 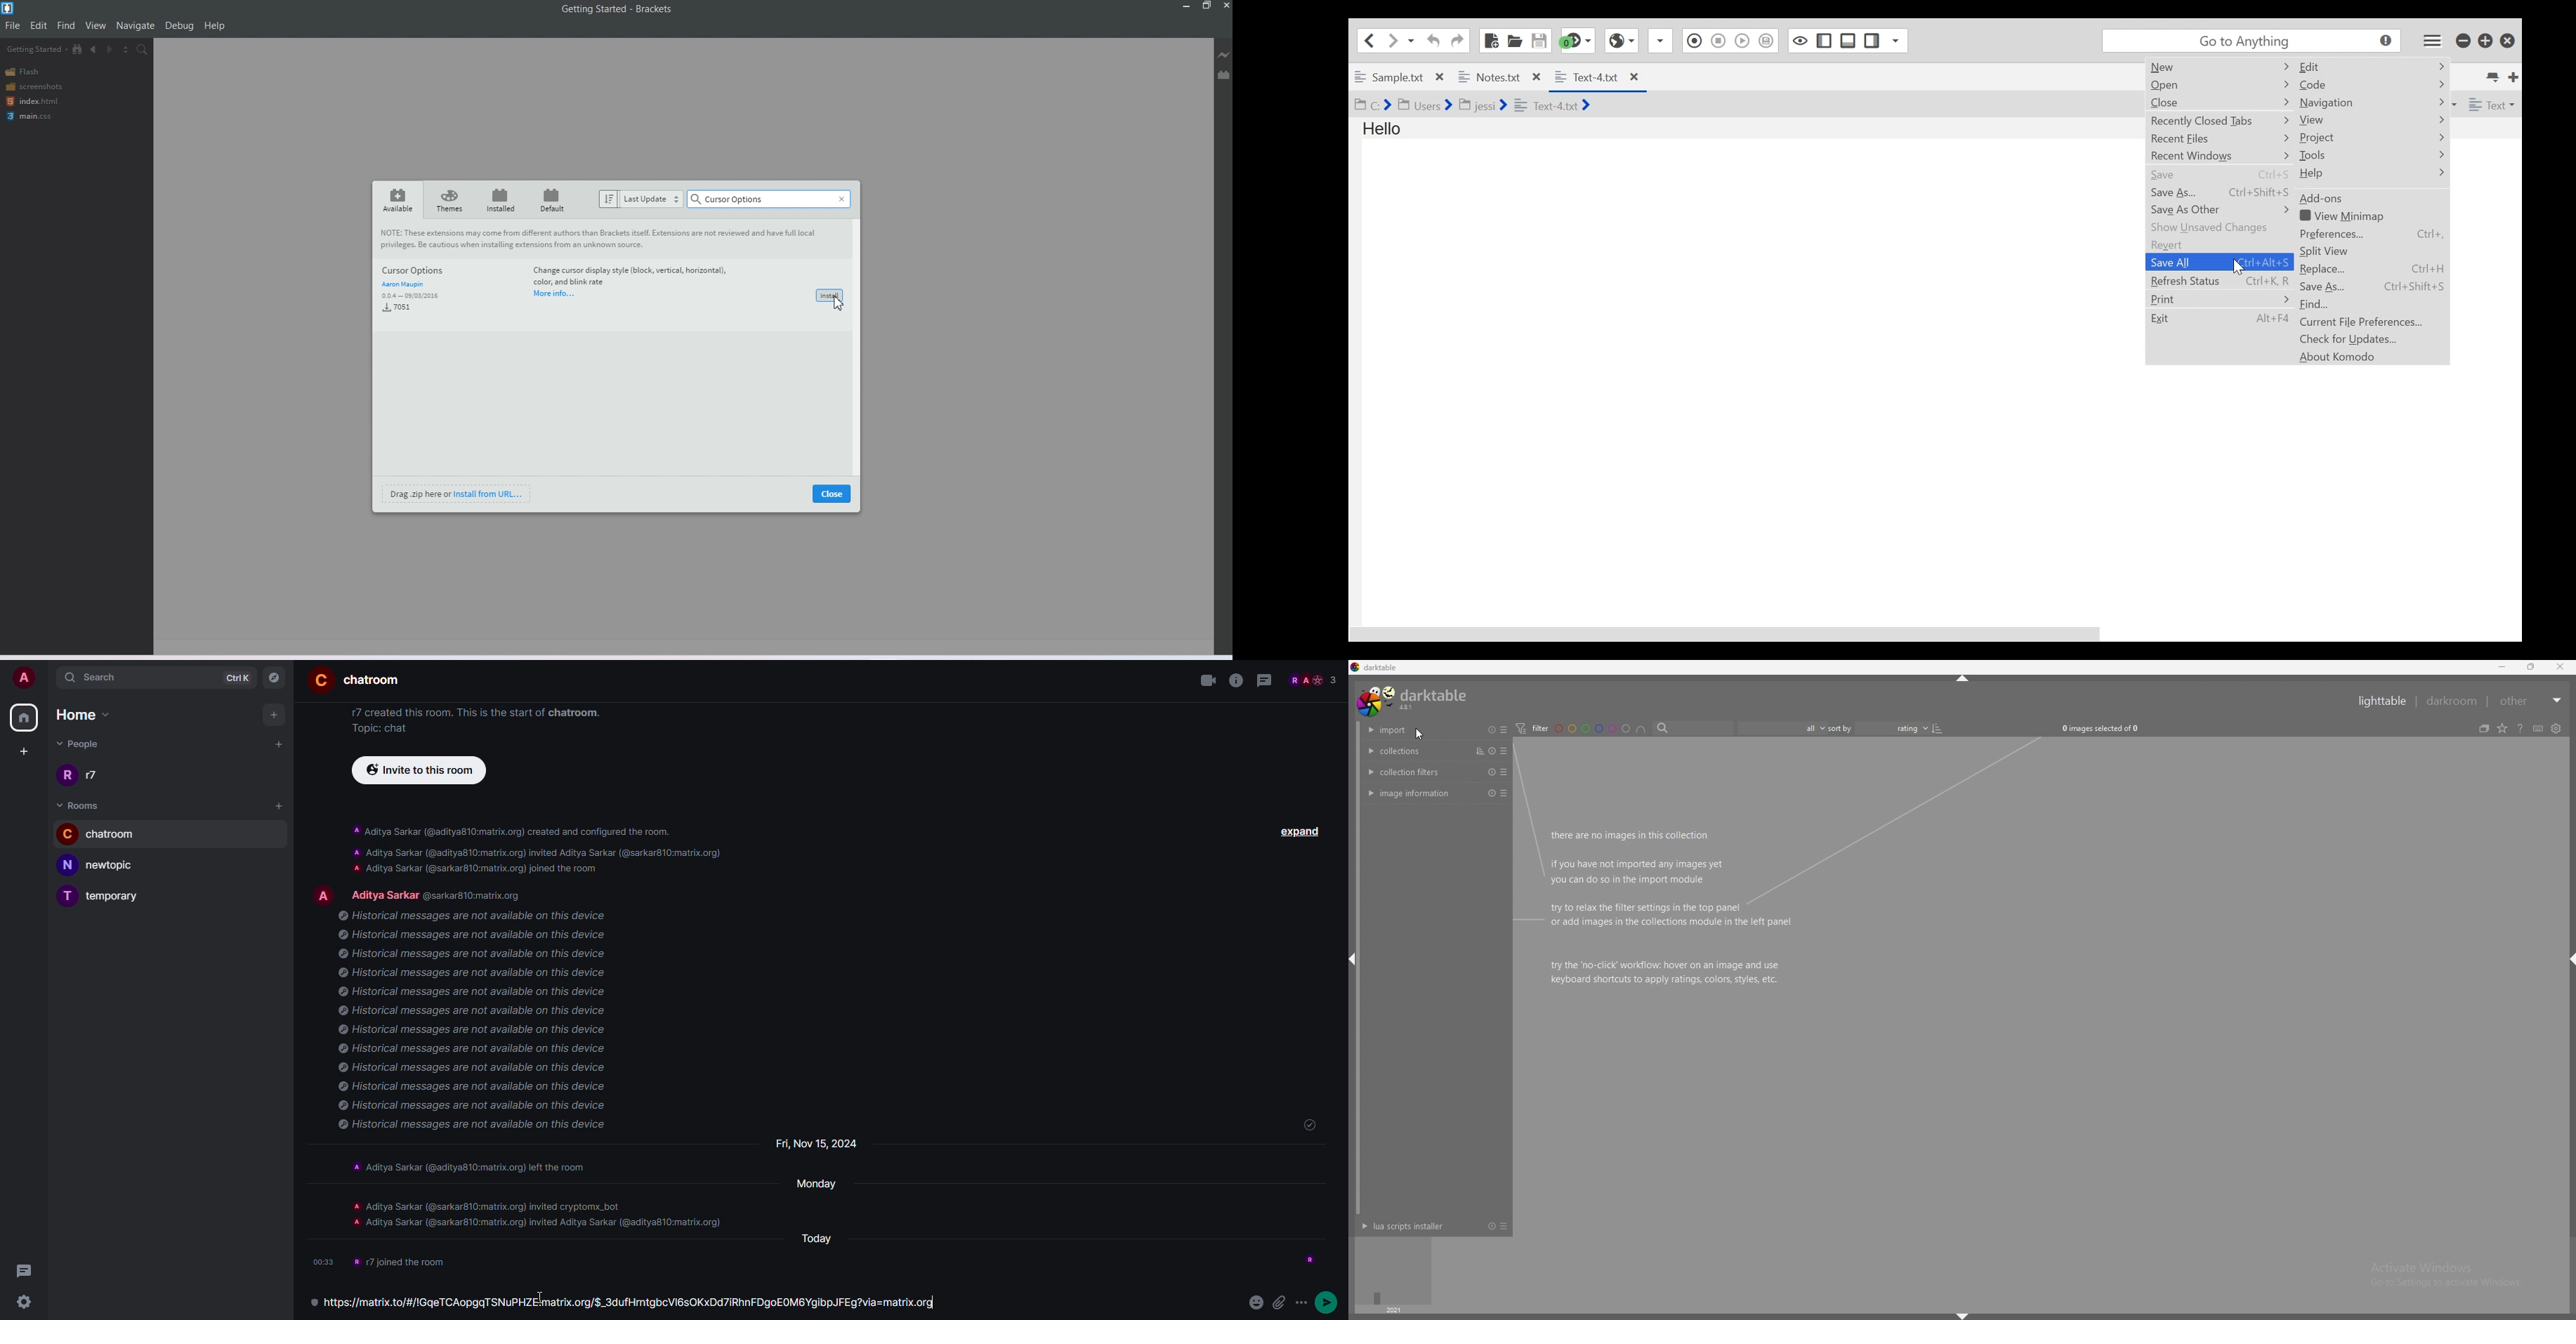 I want to click on more info, so click(x=554, y=295).